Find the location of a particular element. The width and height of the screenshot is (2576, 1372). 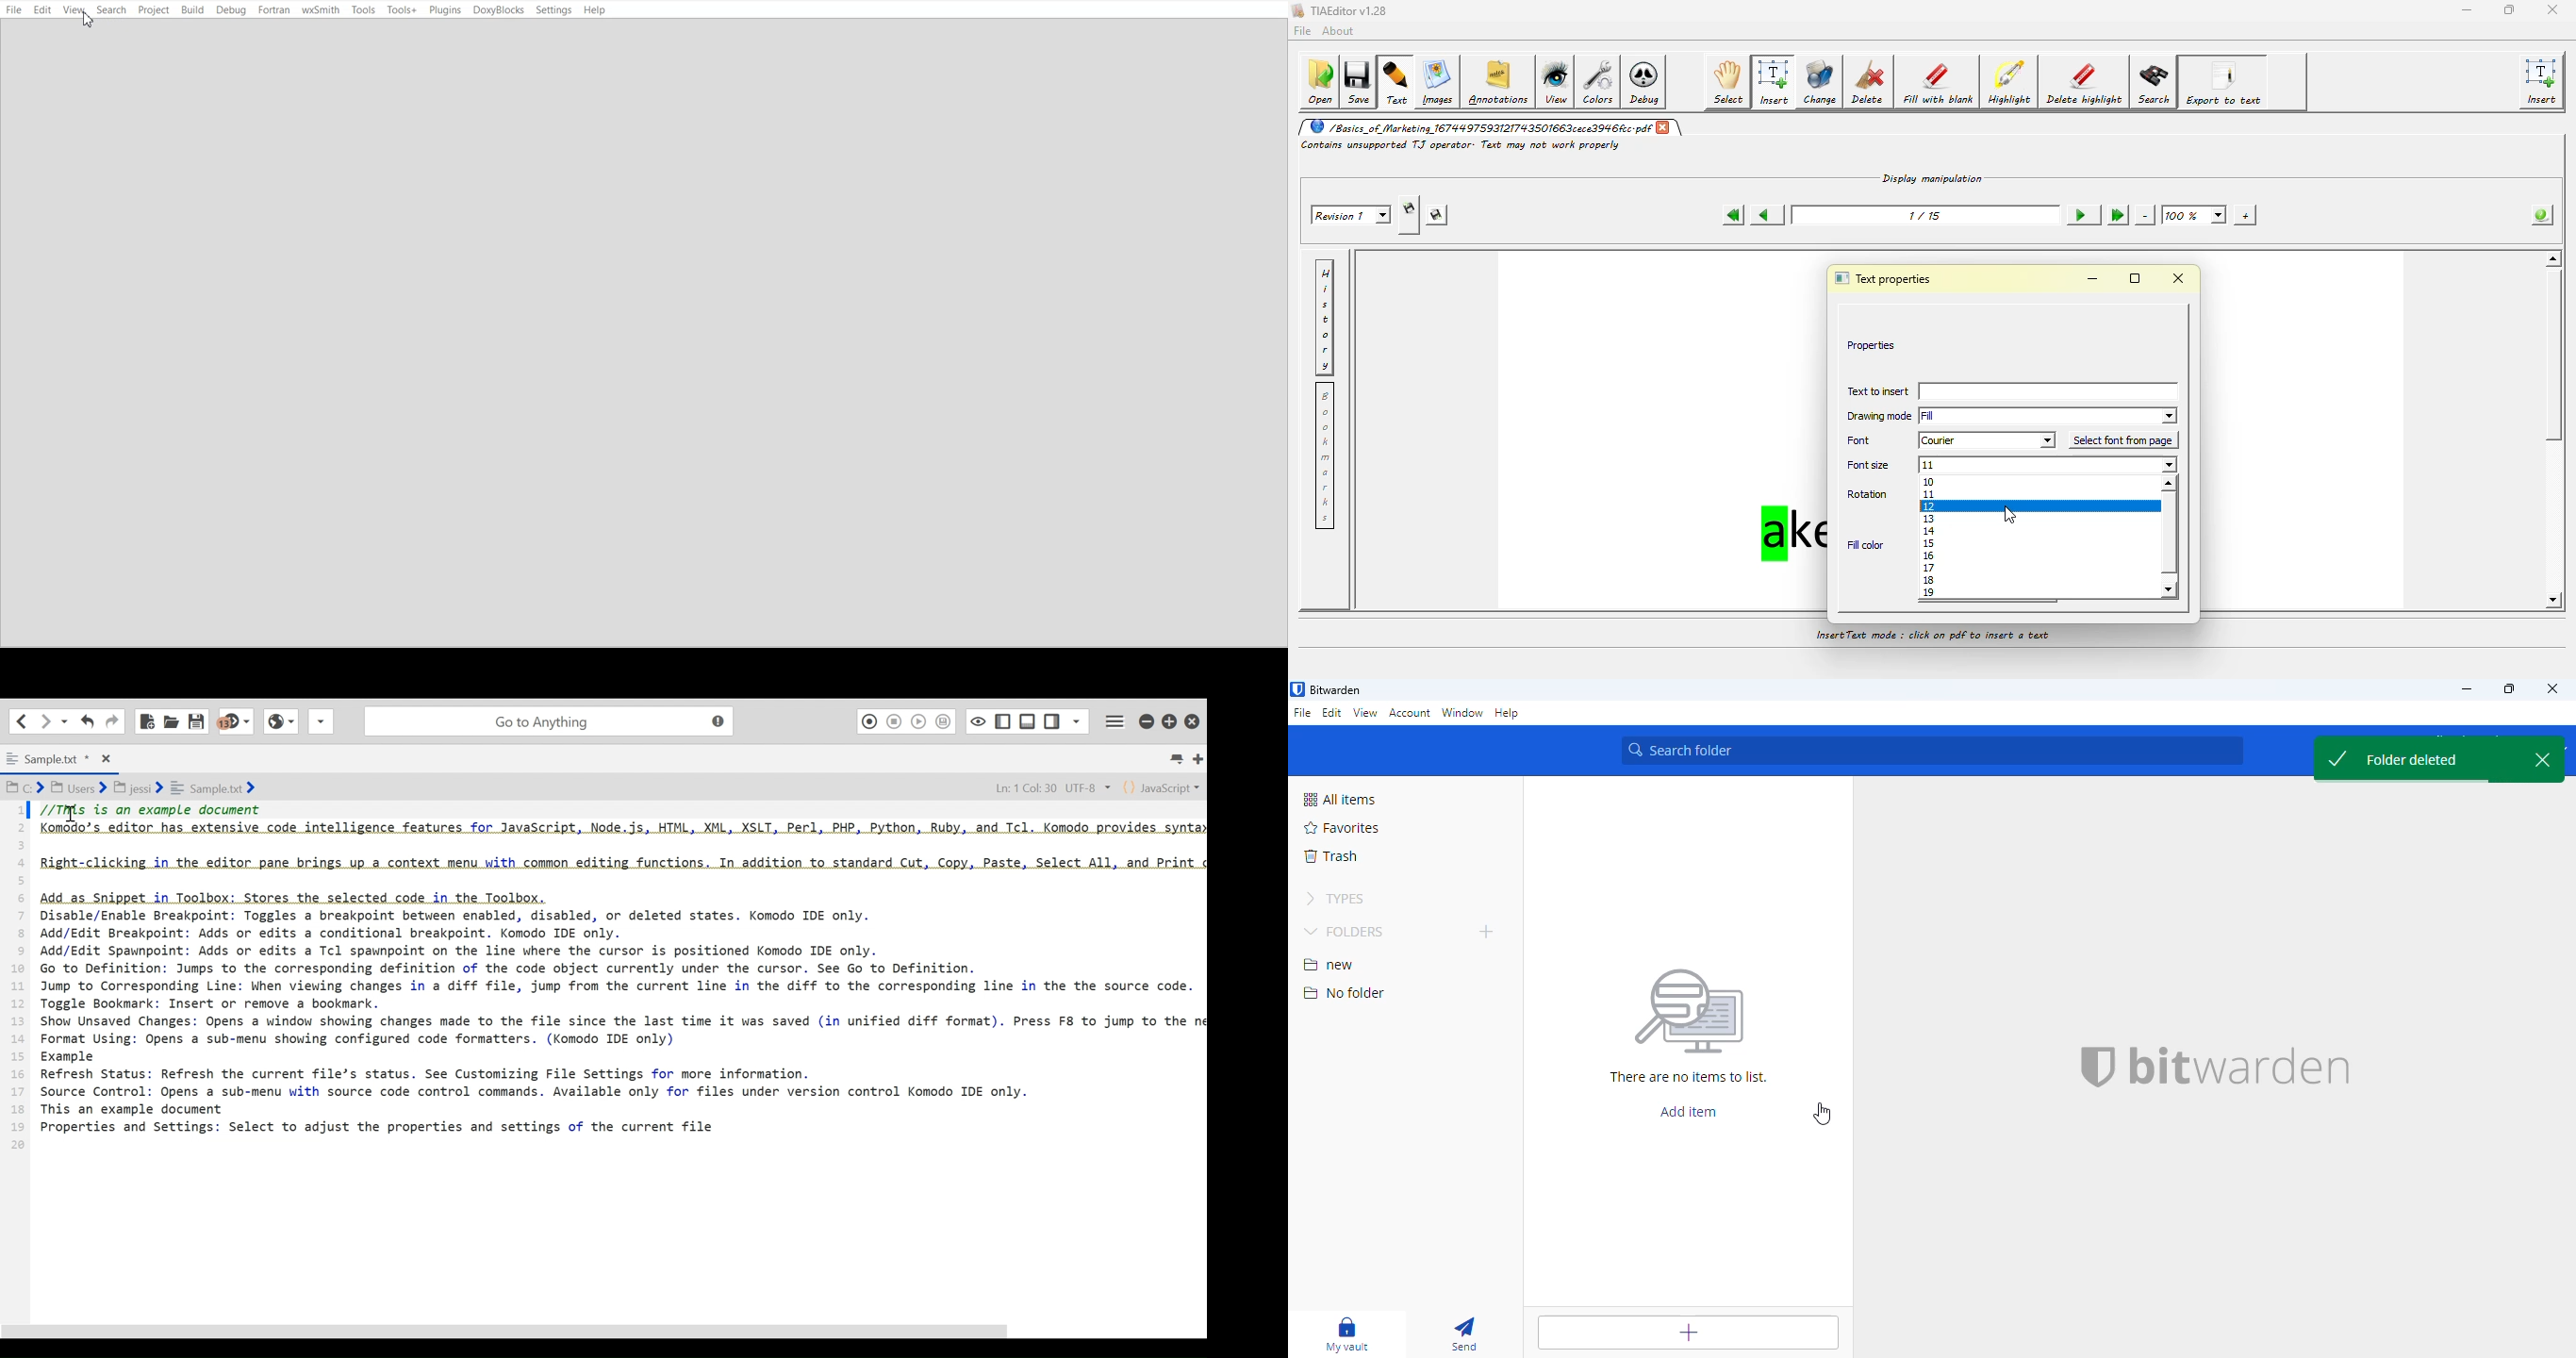

Text Entry Pane is located at coordinates (602, 1061).